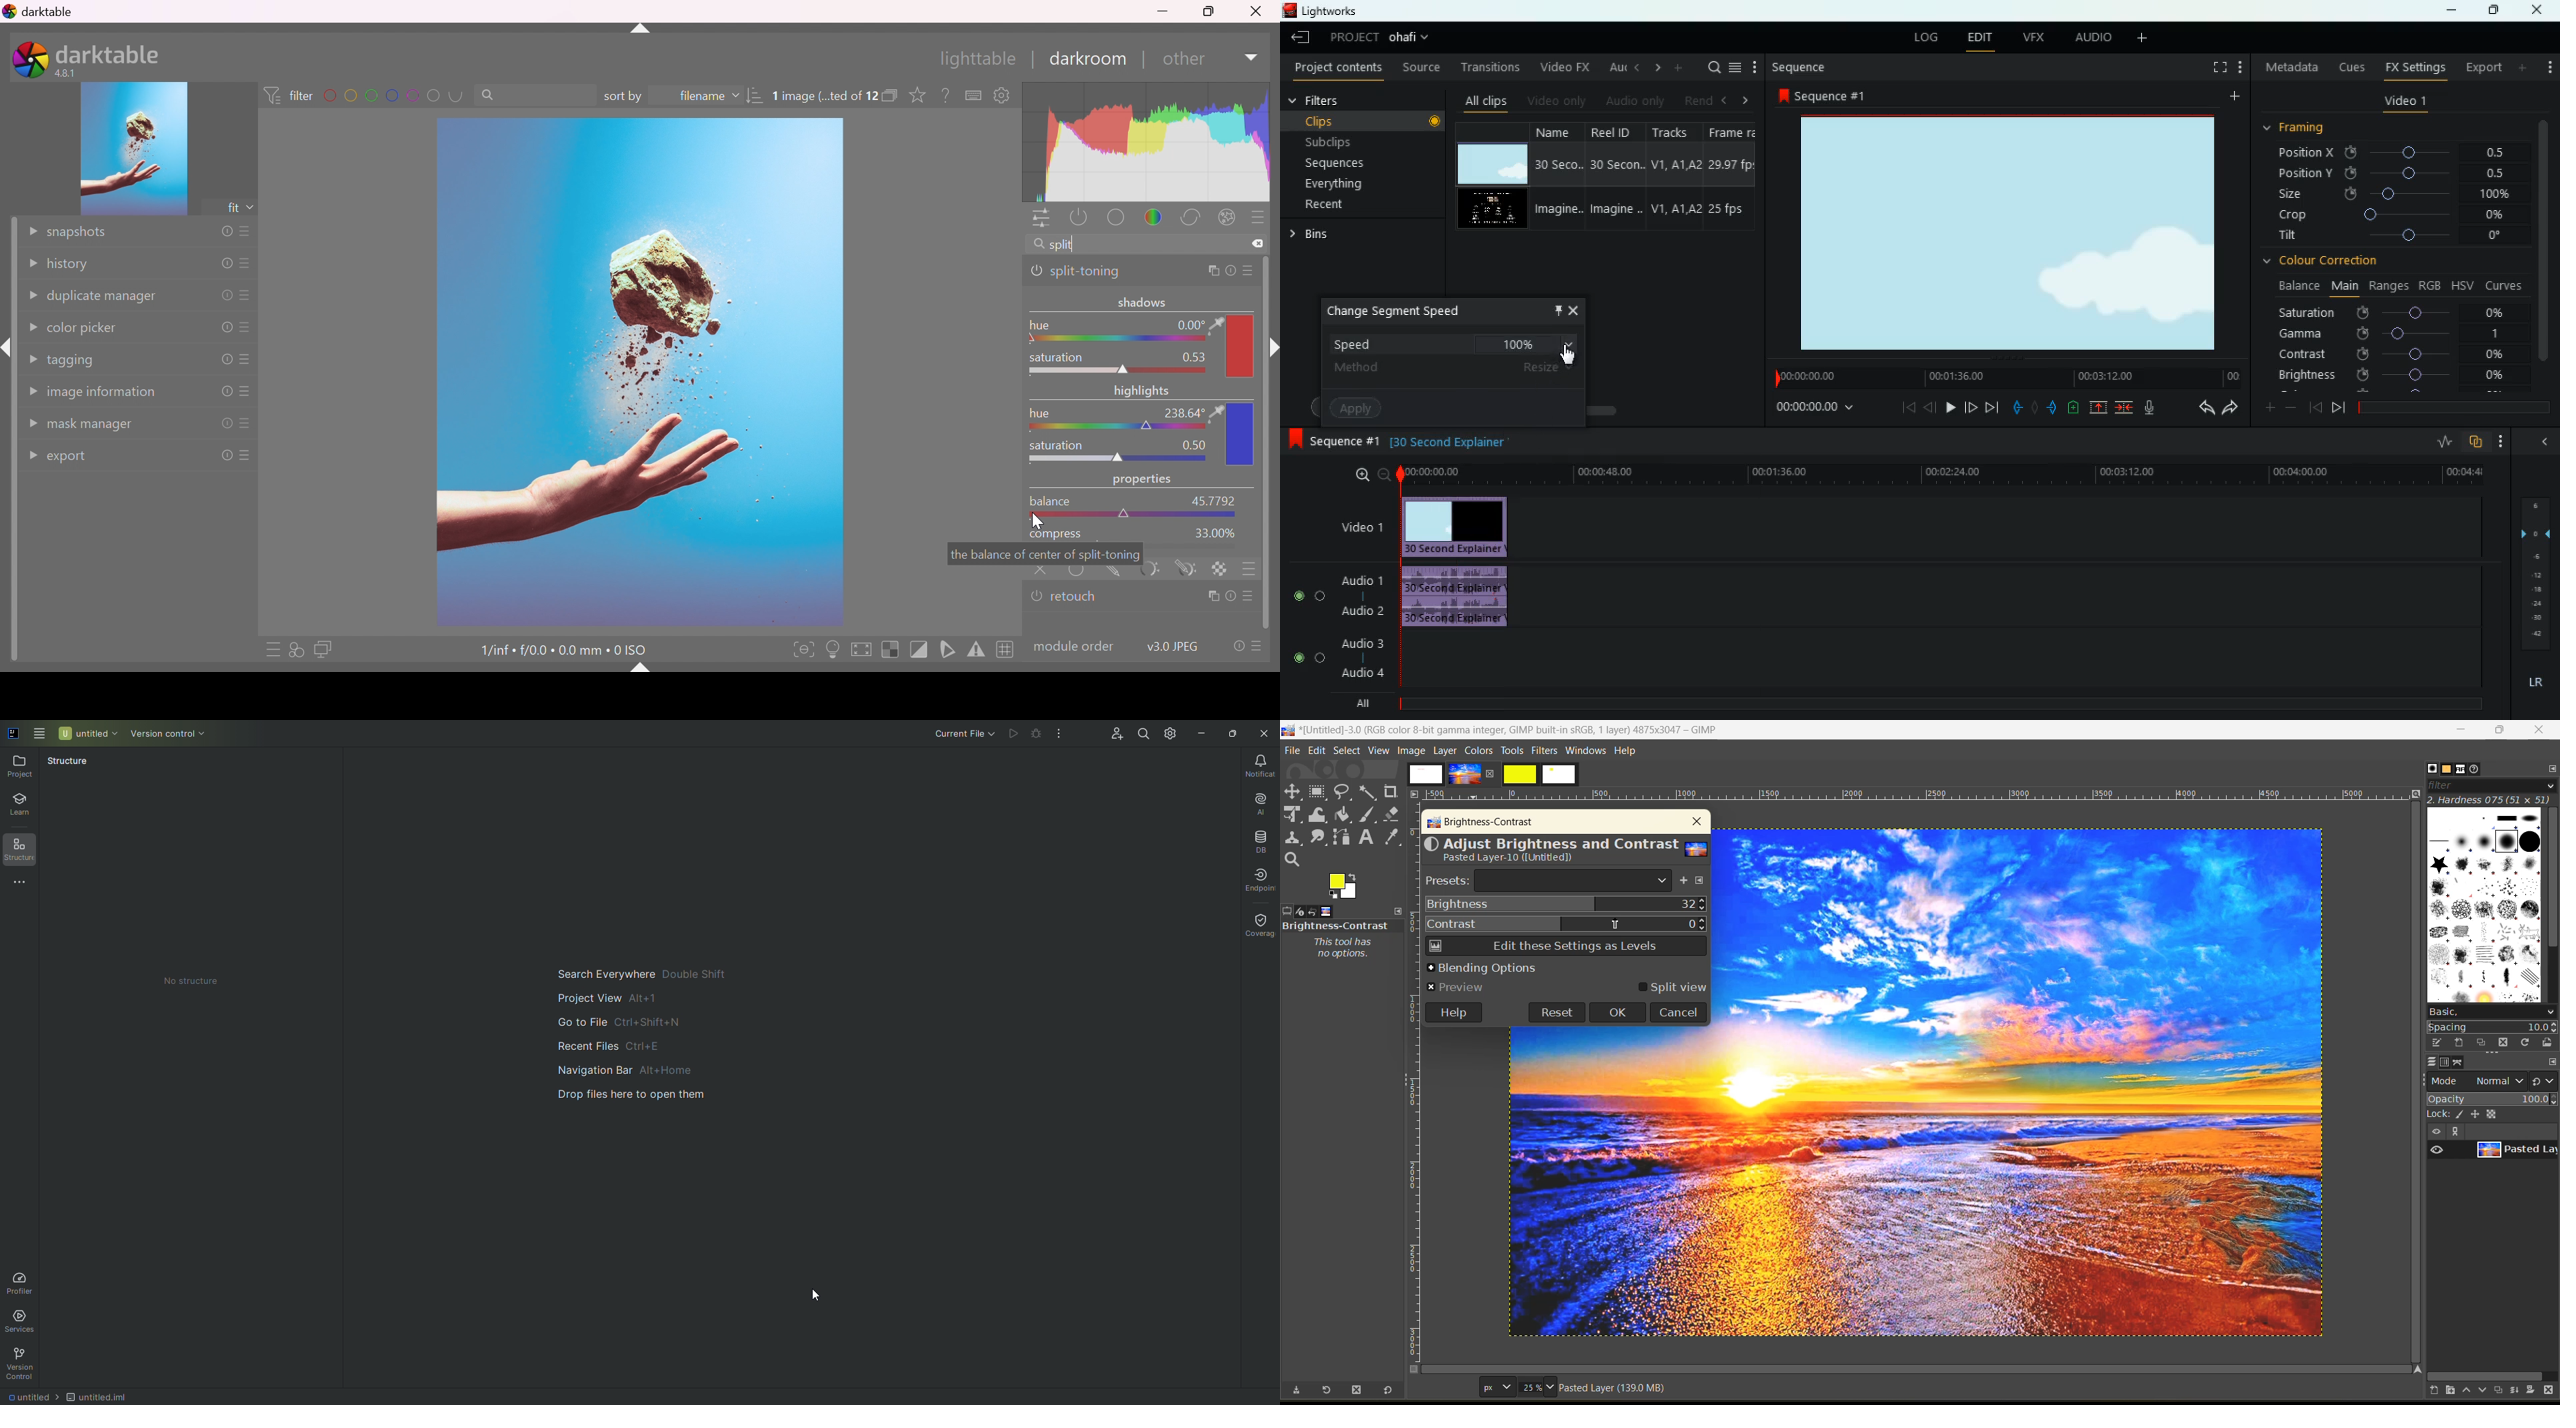 The image size is (2576, 1428). What do you see at coordinates (1519, 1387) in the screenshot?
I see `size` at bounding box center [1519, 1387].